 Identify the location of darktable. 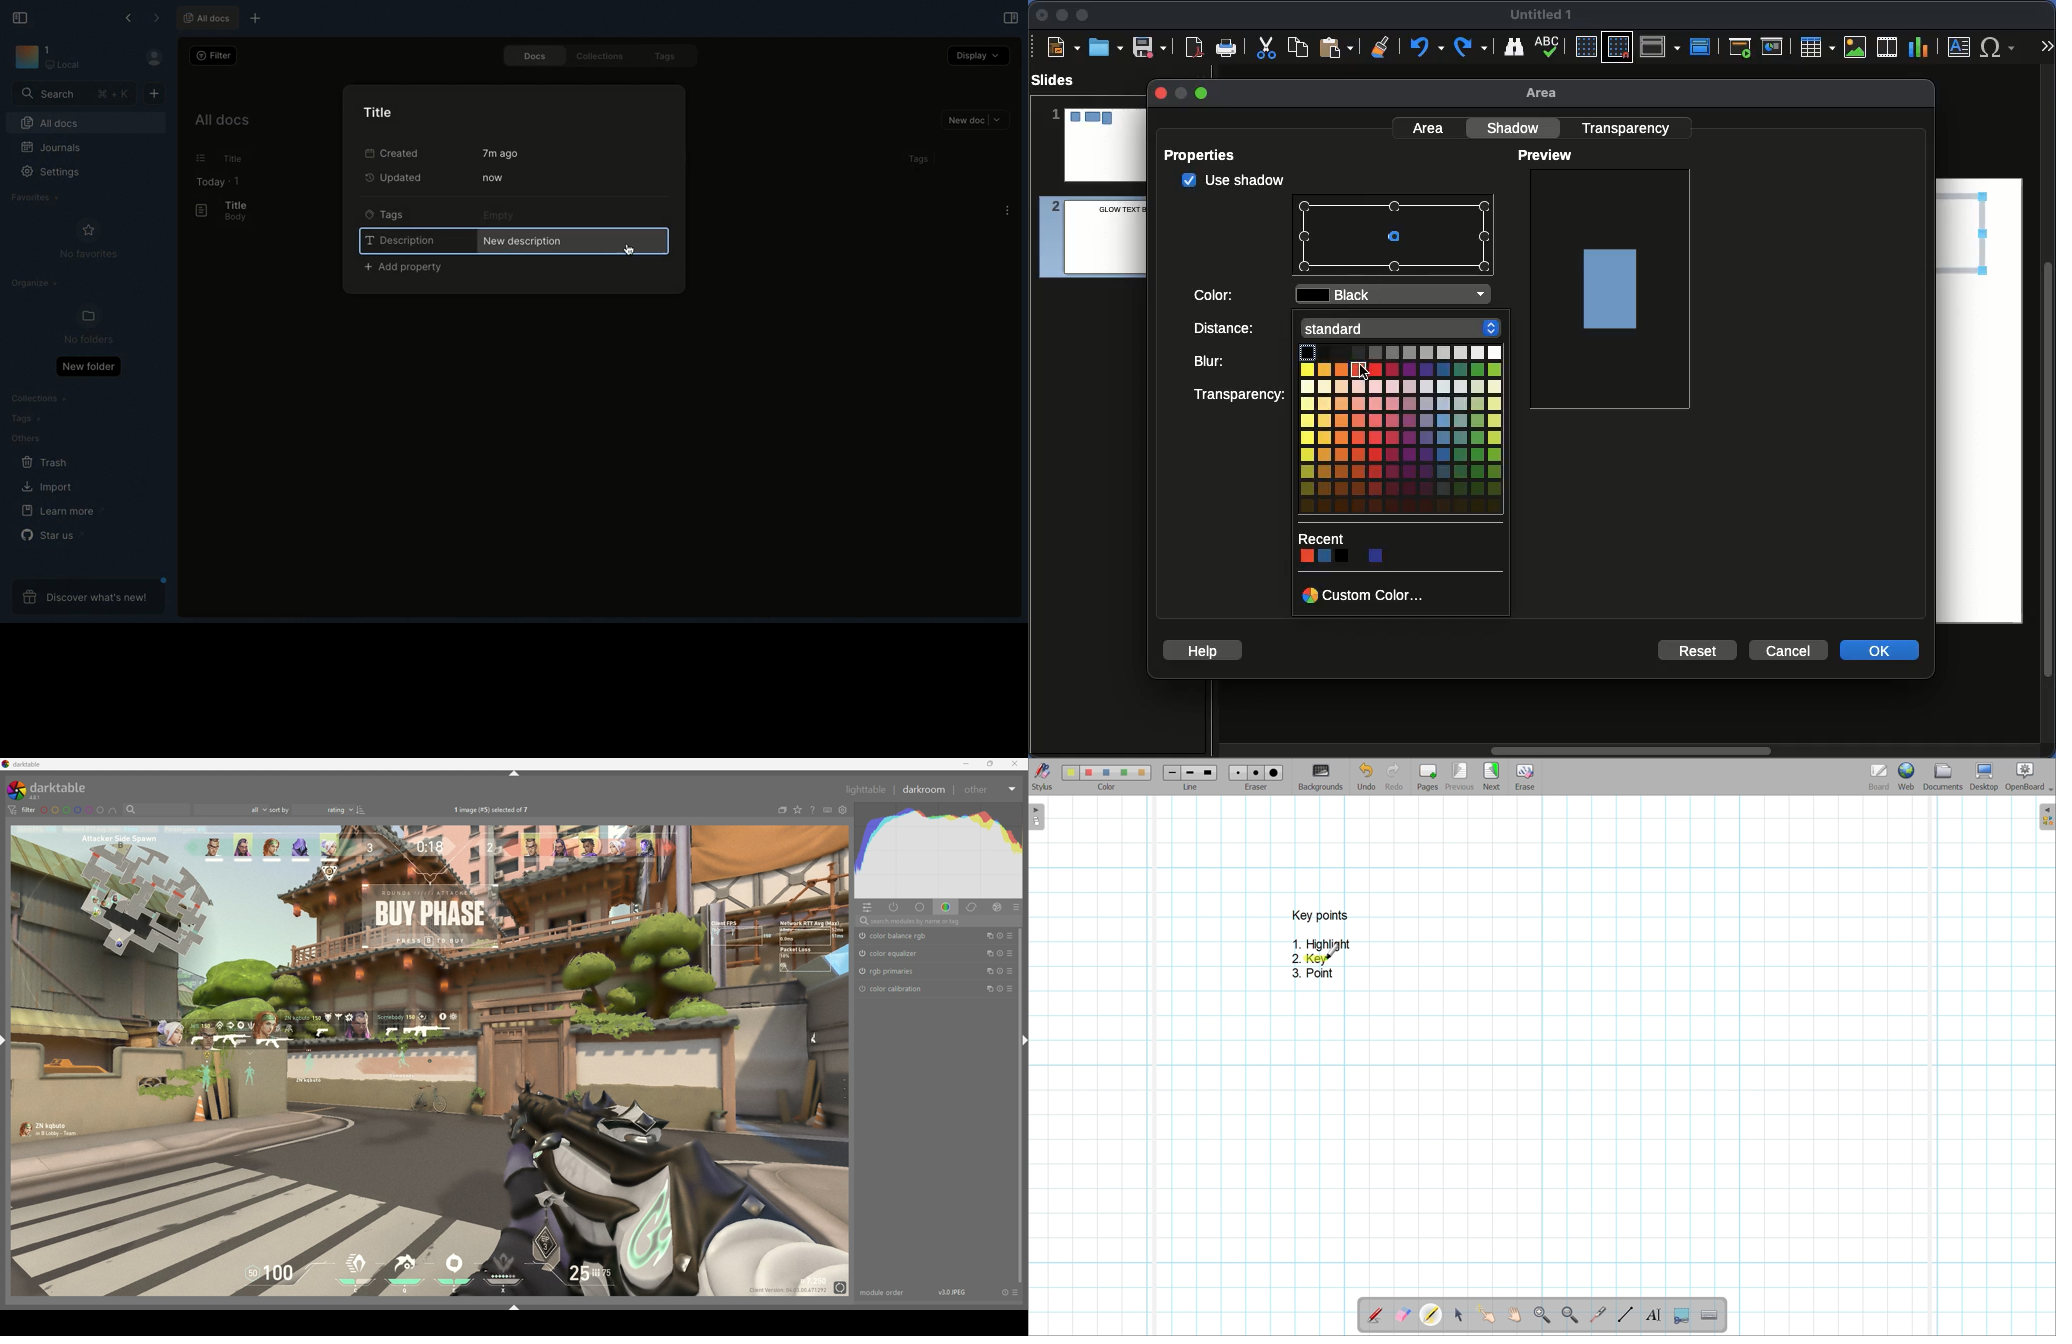
(51, 790).